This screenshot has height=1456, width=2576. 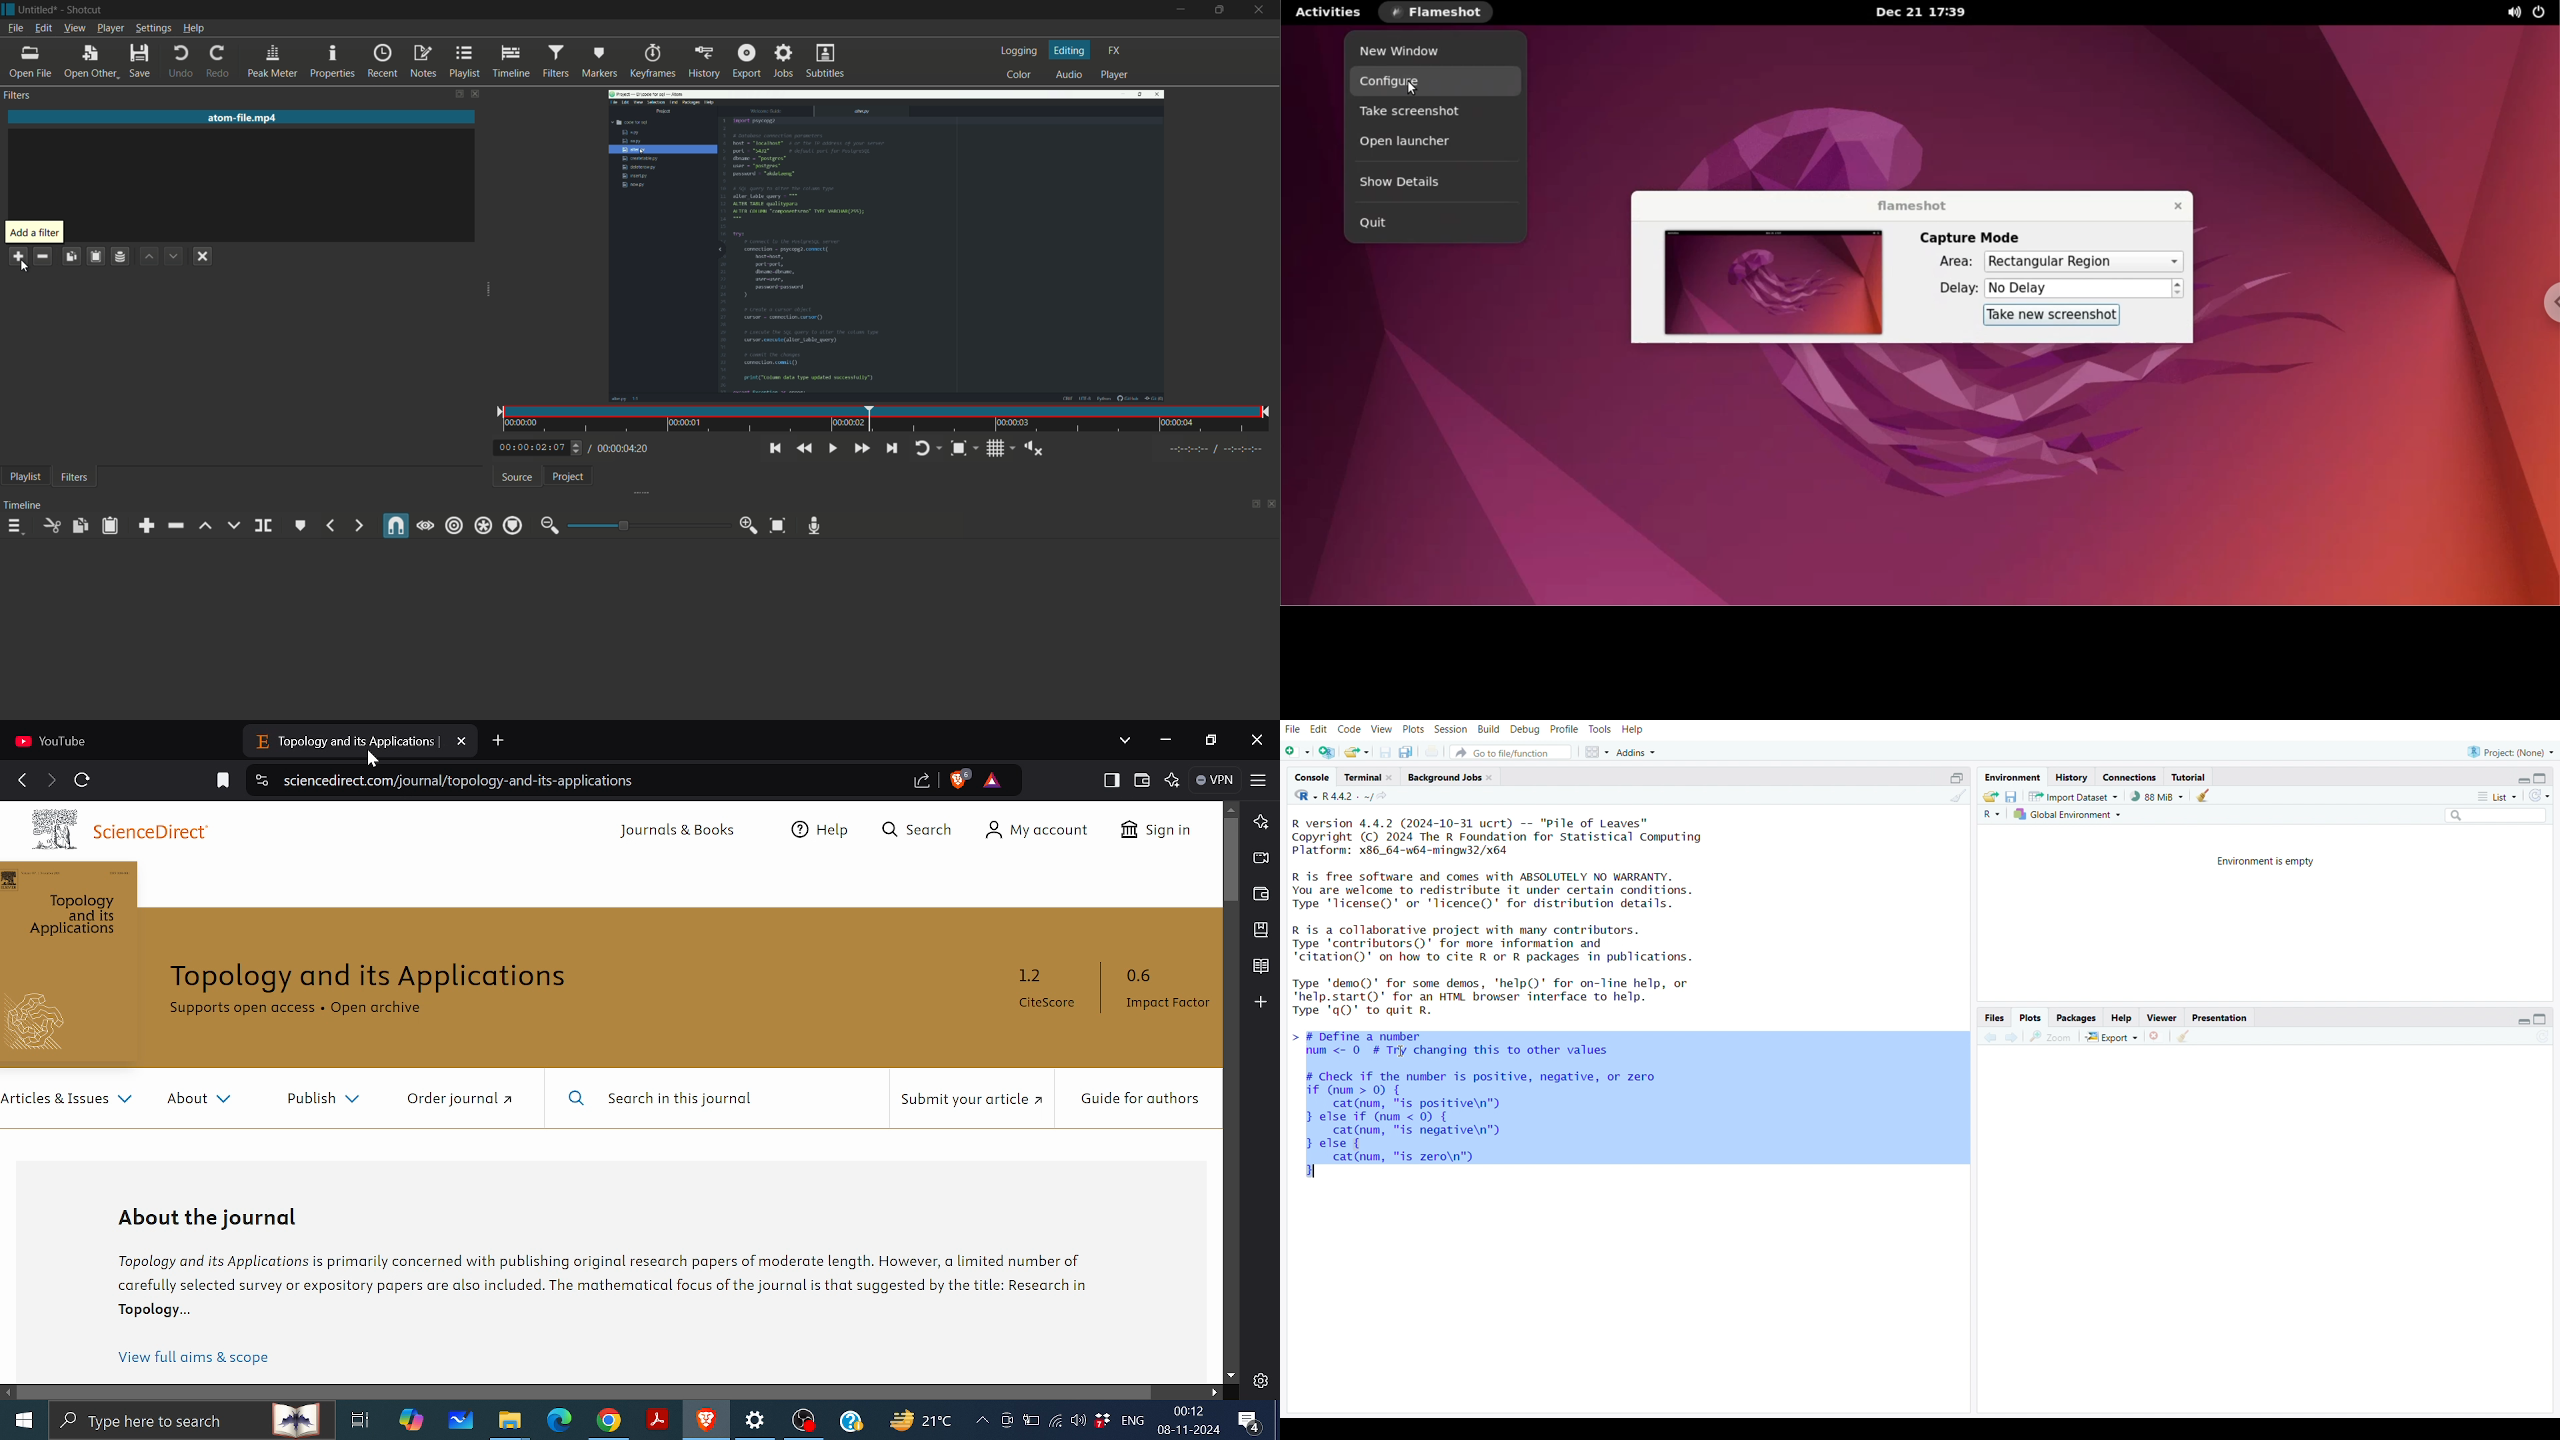 I want to click on subtitles, so click(x=826, y=61).